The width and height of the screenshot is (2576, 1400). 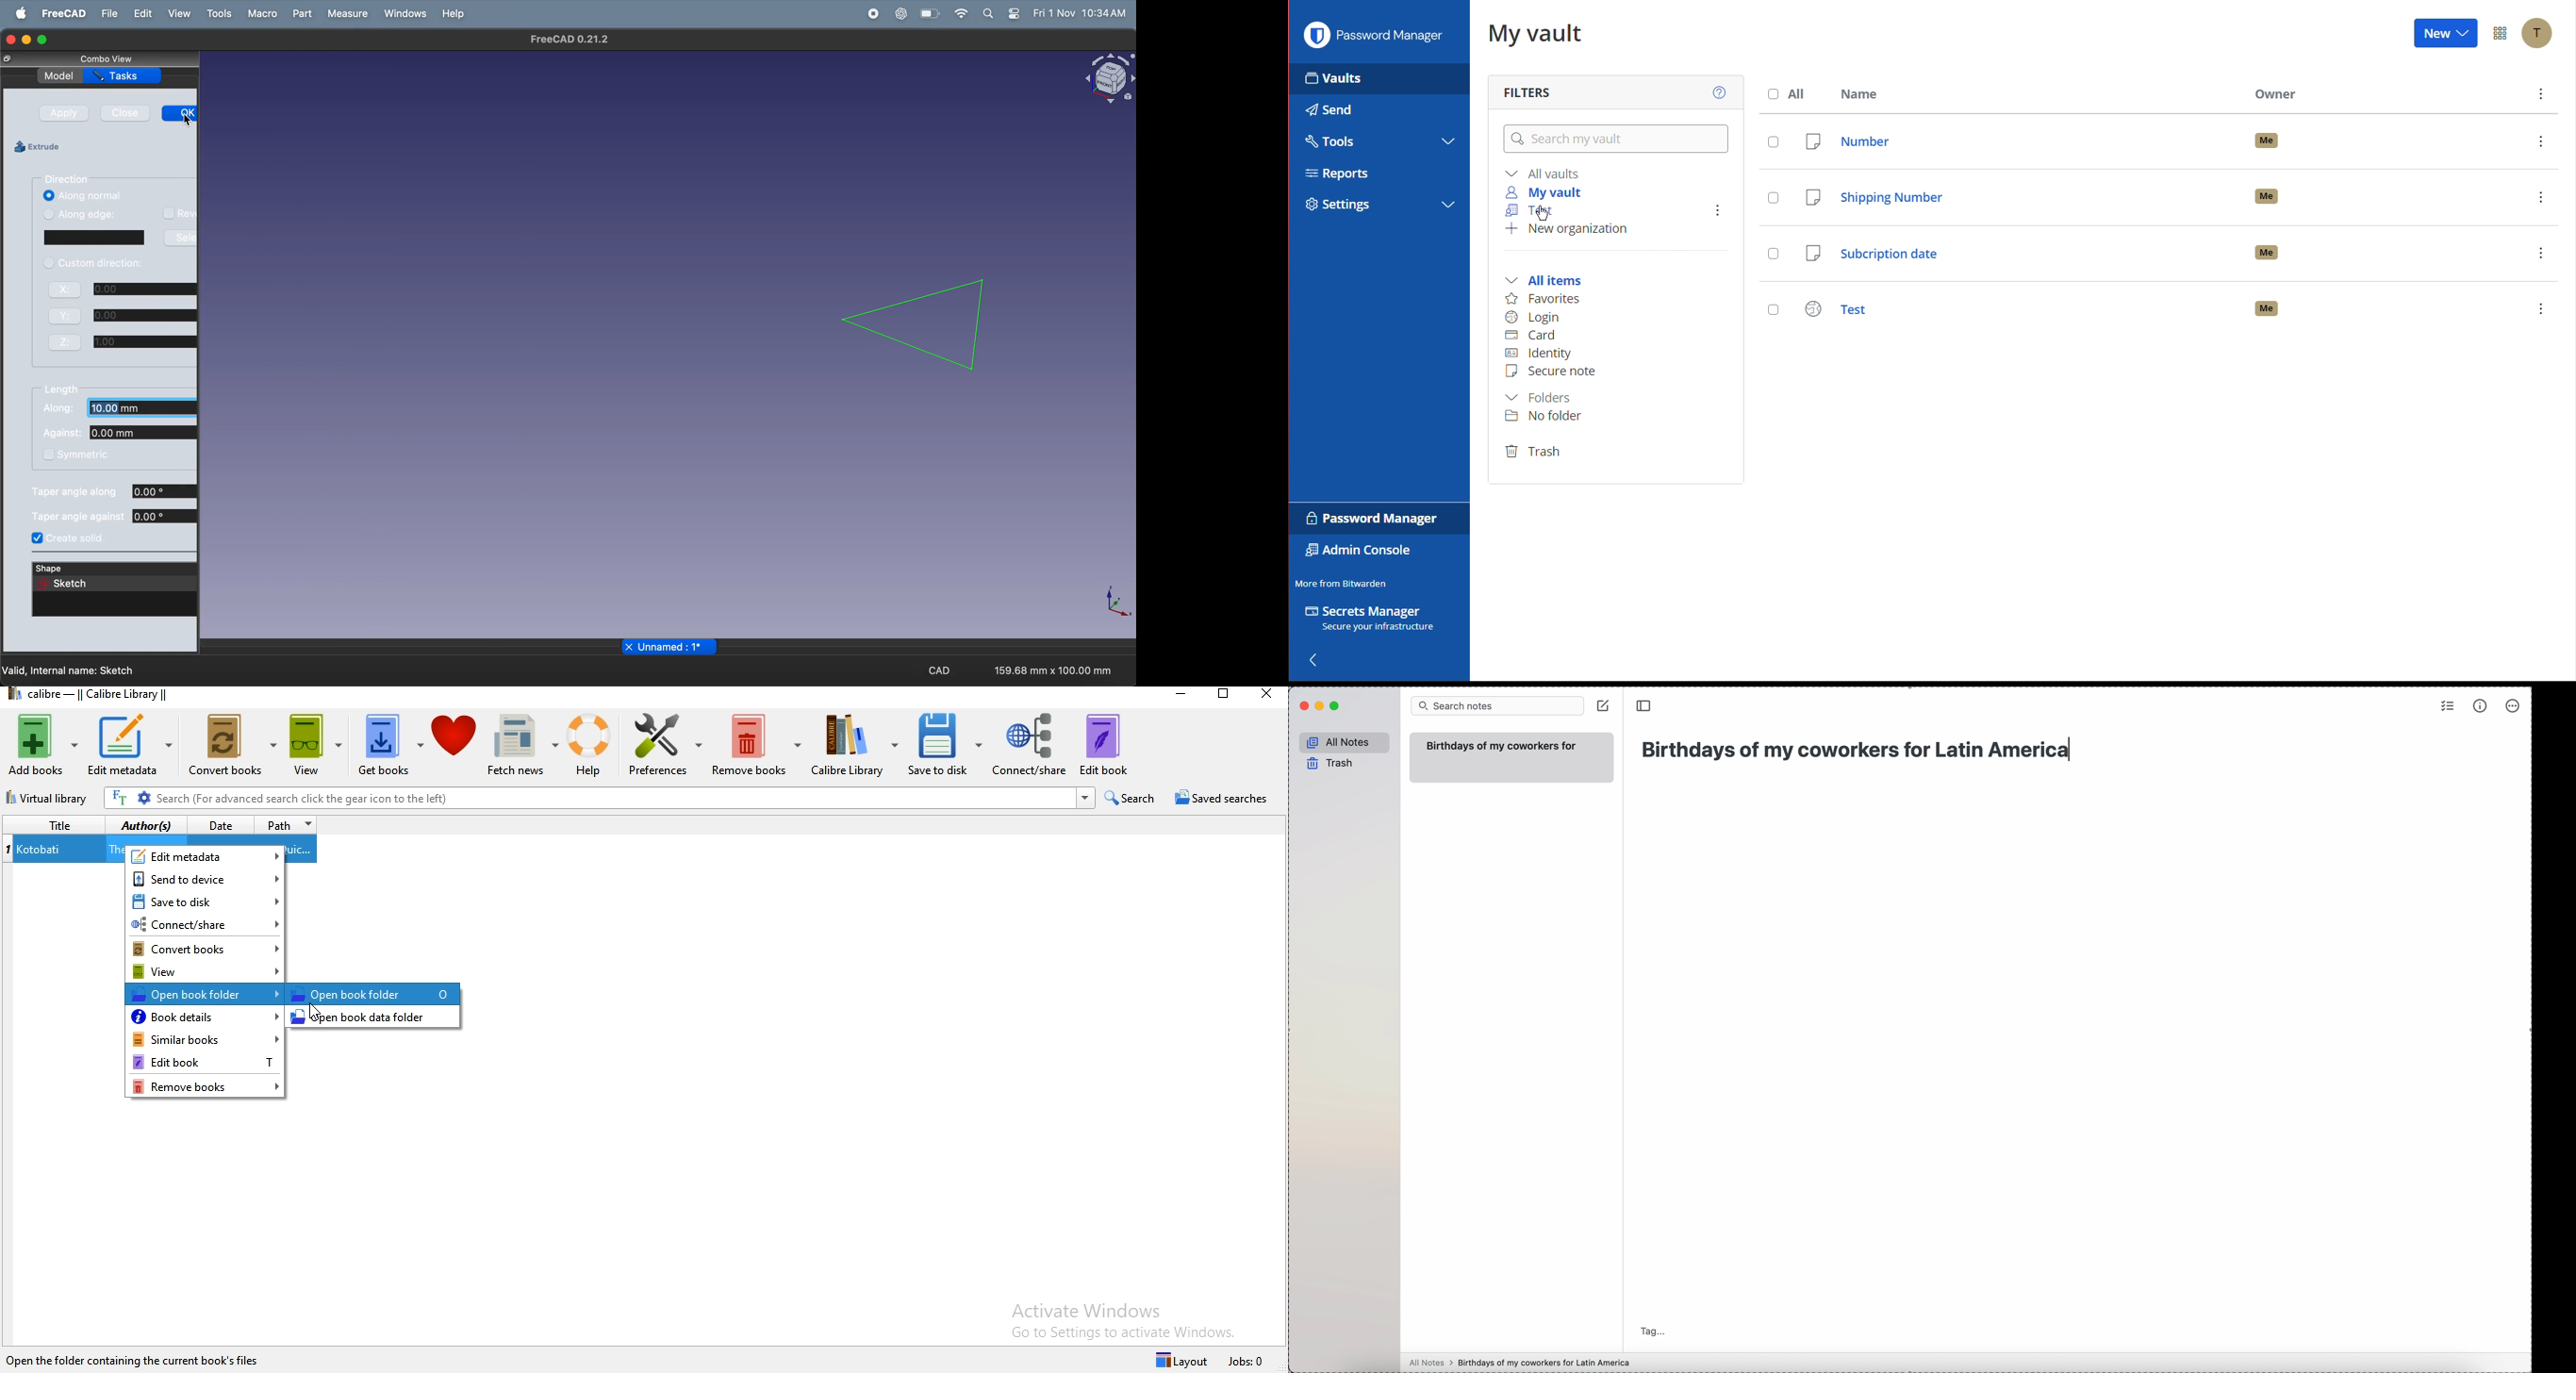 What do you see at coordinates (1226, 697) in the screenshot?
I see `restore` at bounding box center [1226, 697].